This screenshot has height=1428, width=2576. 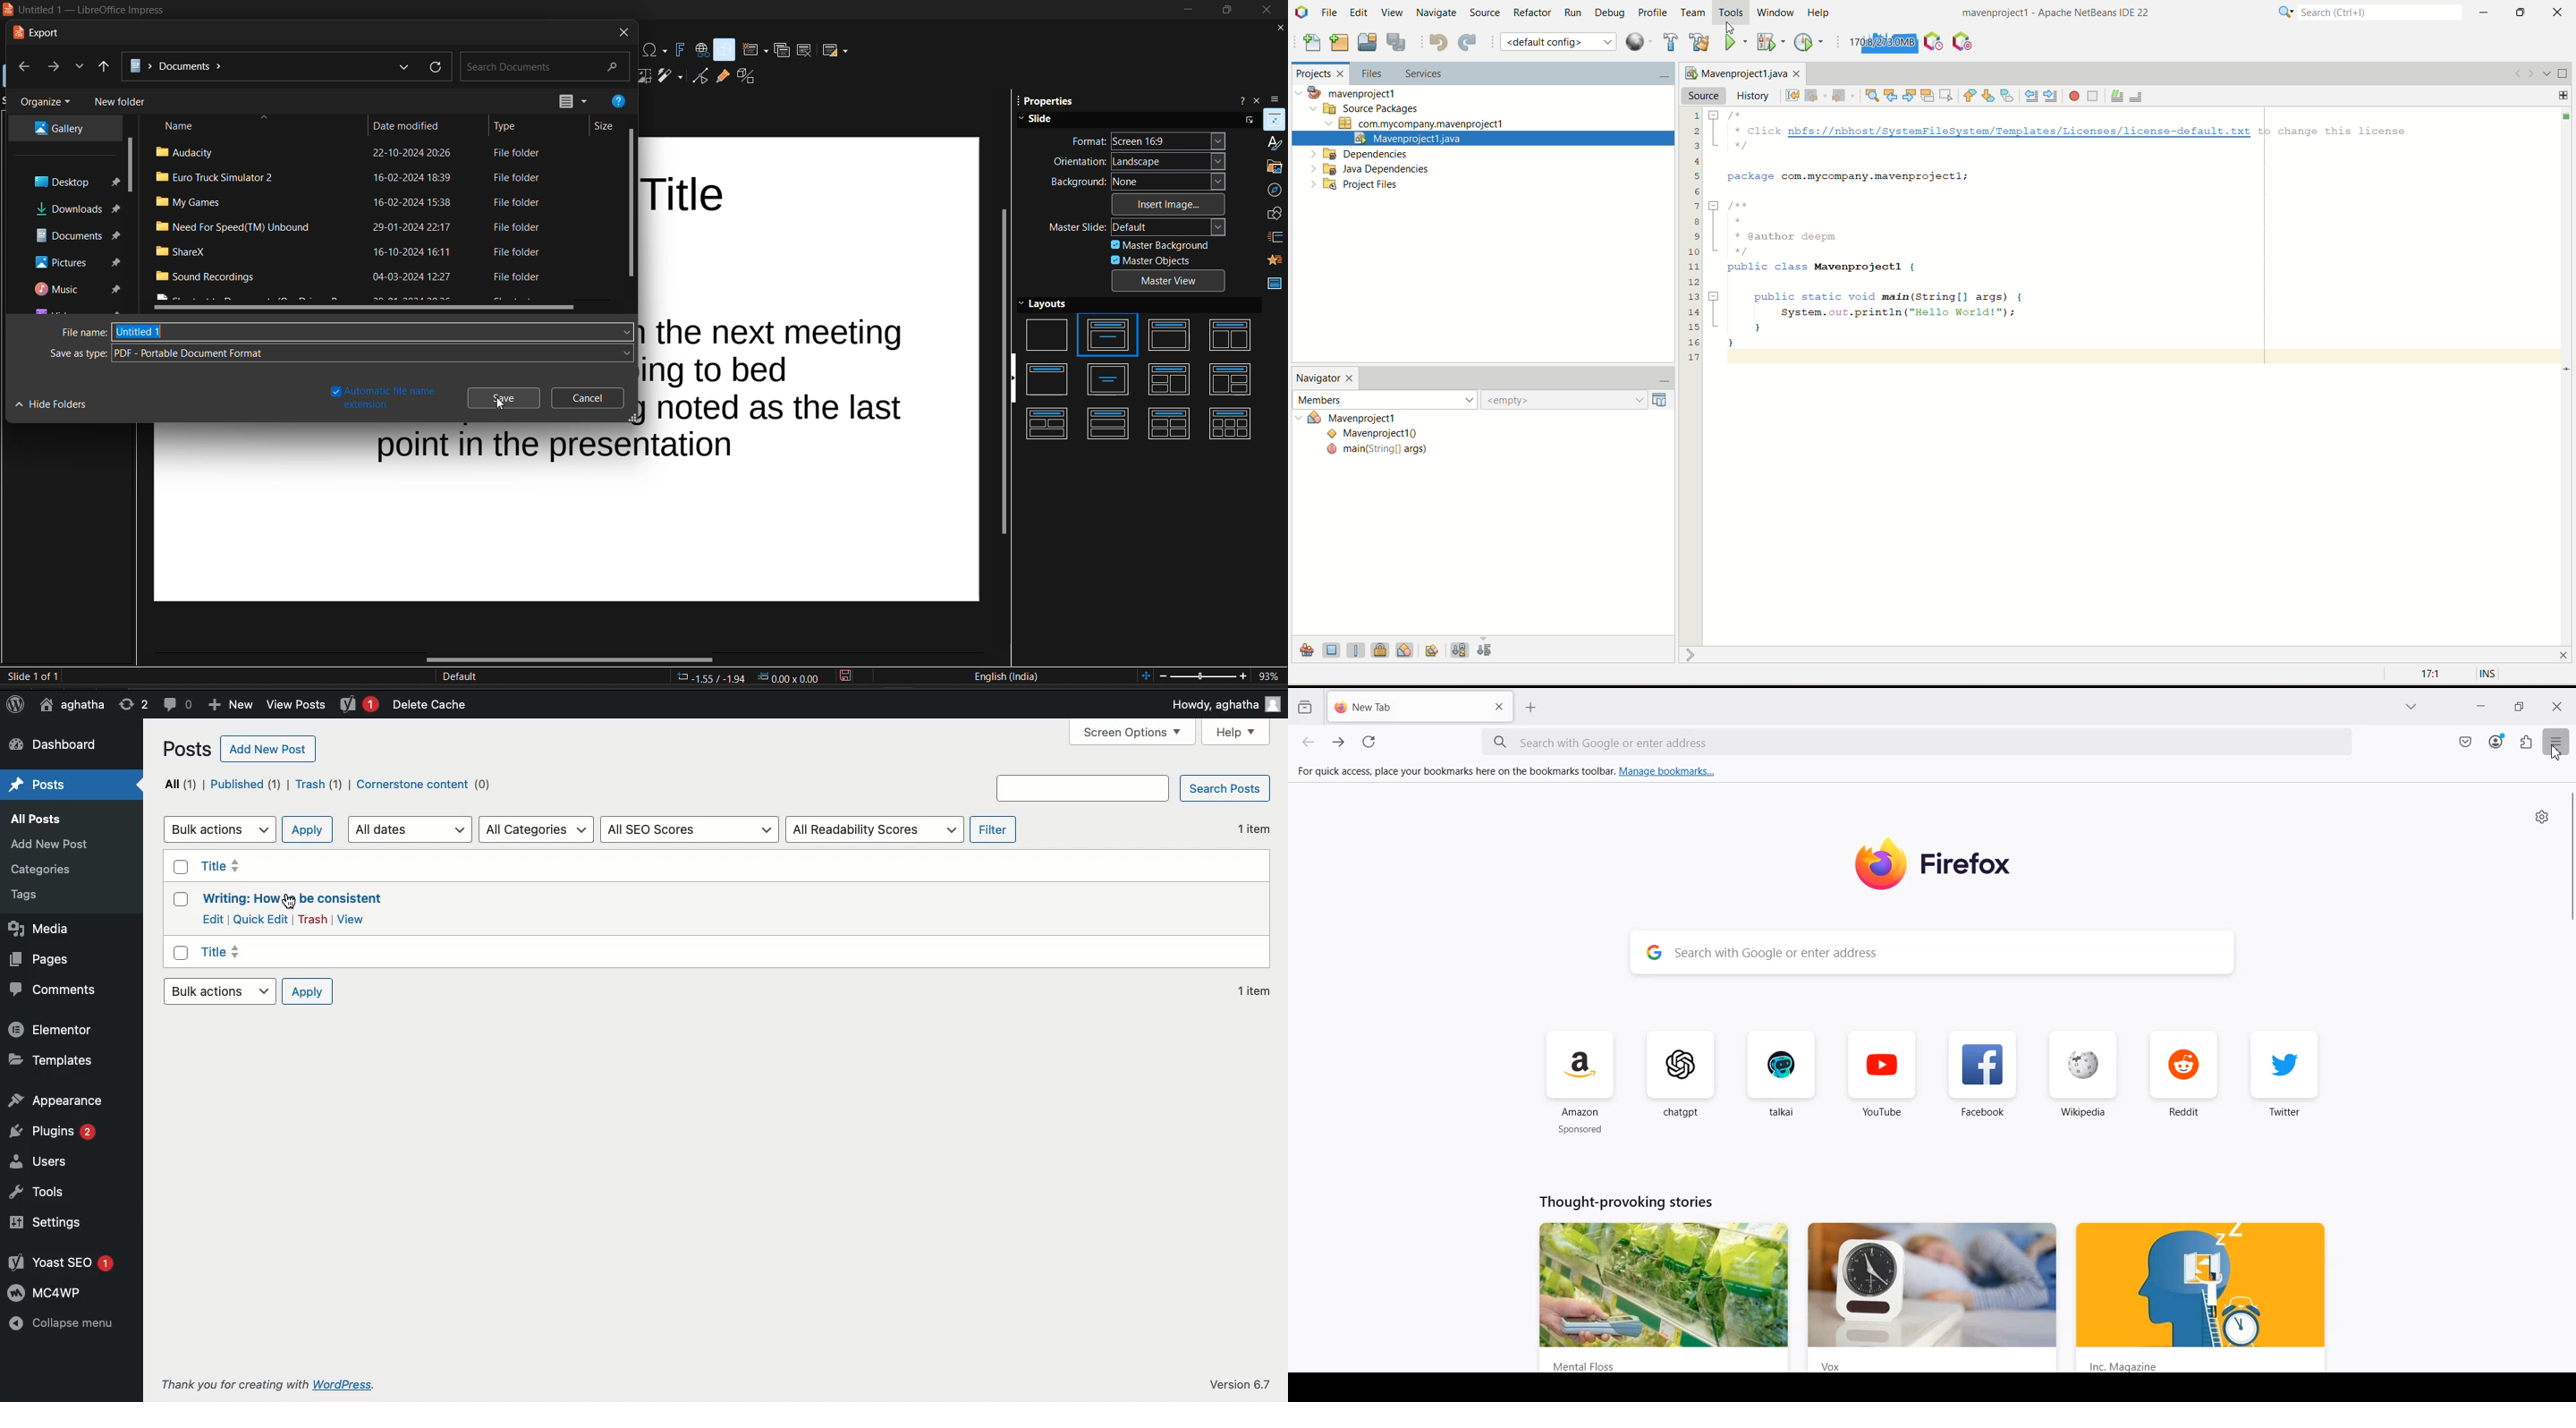 I want to click on debug, so click(x=1613, y=14).